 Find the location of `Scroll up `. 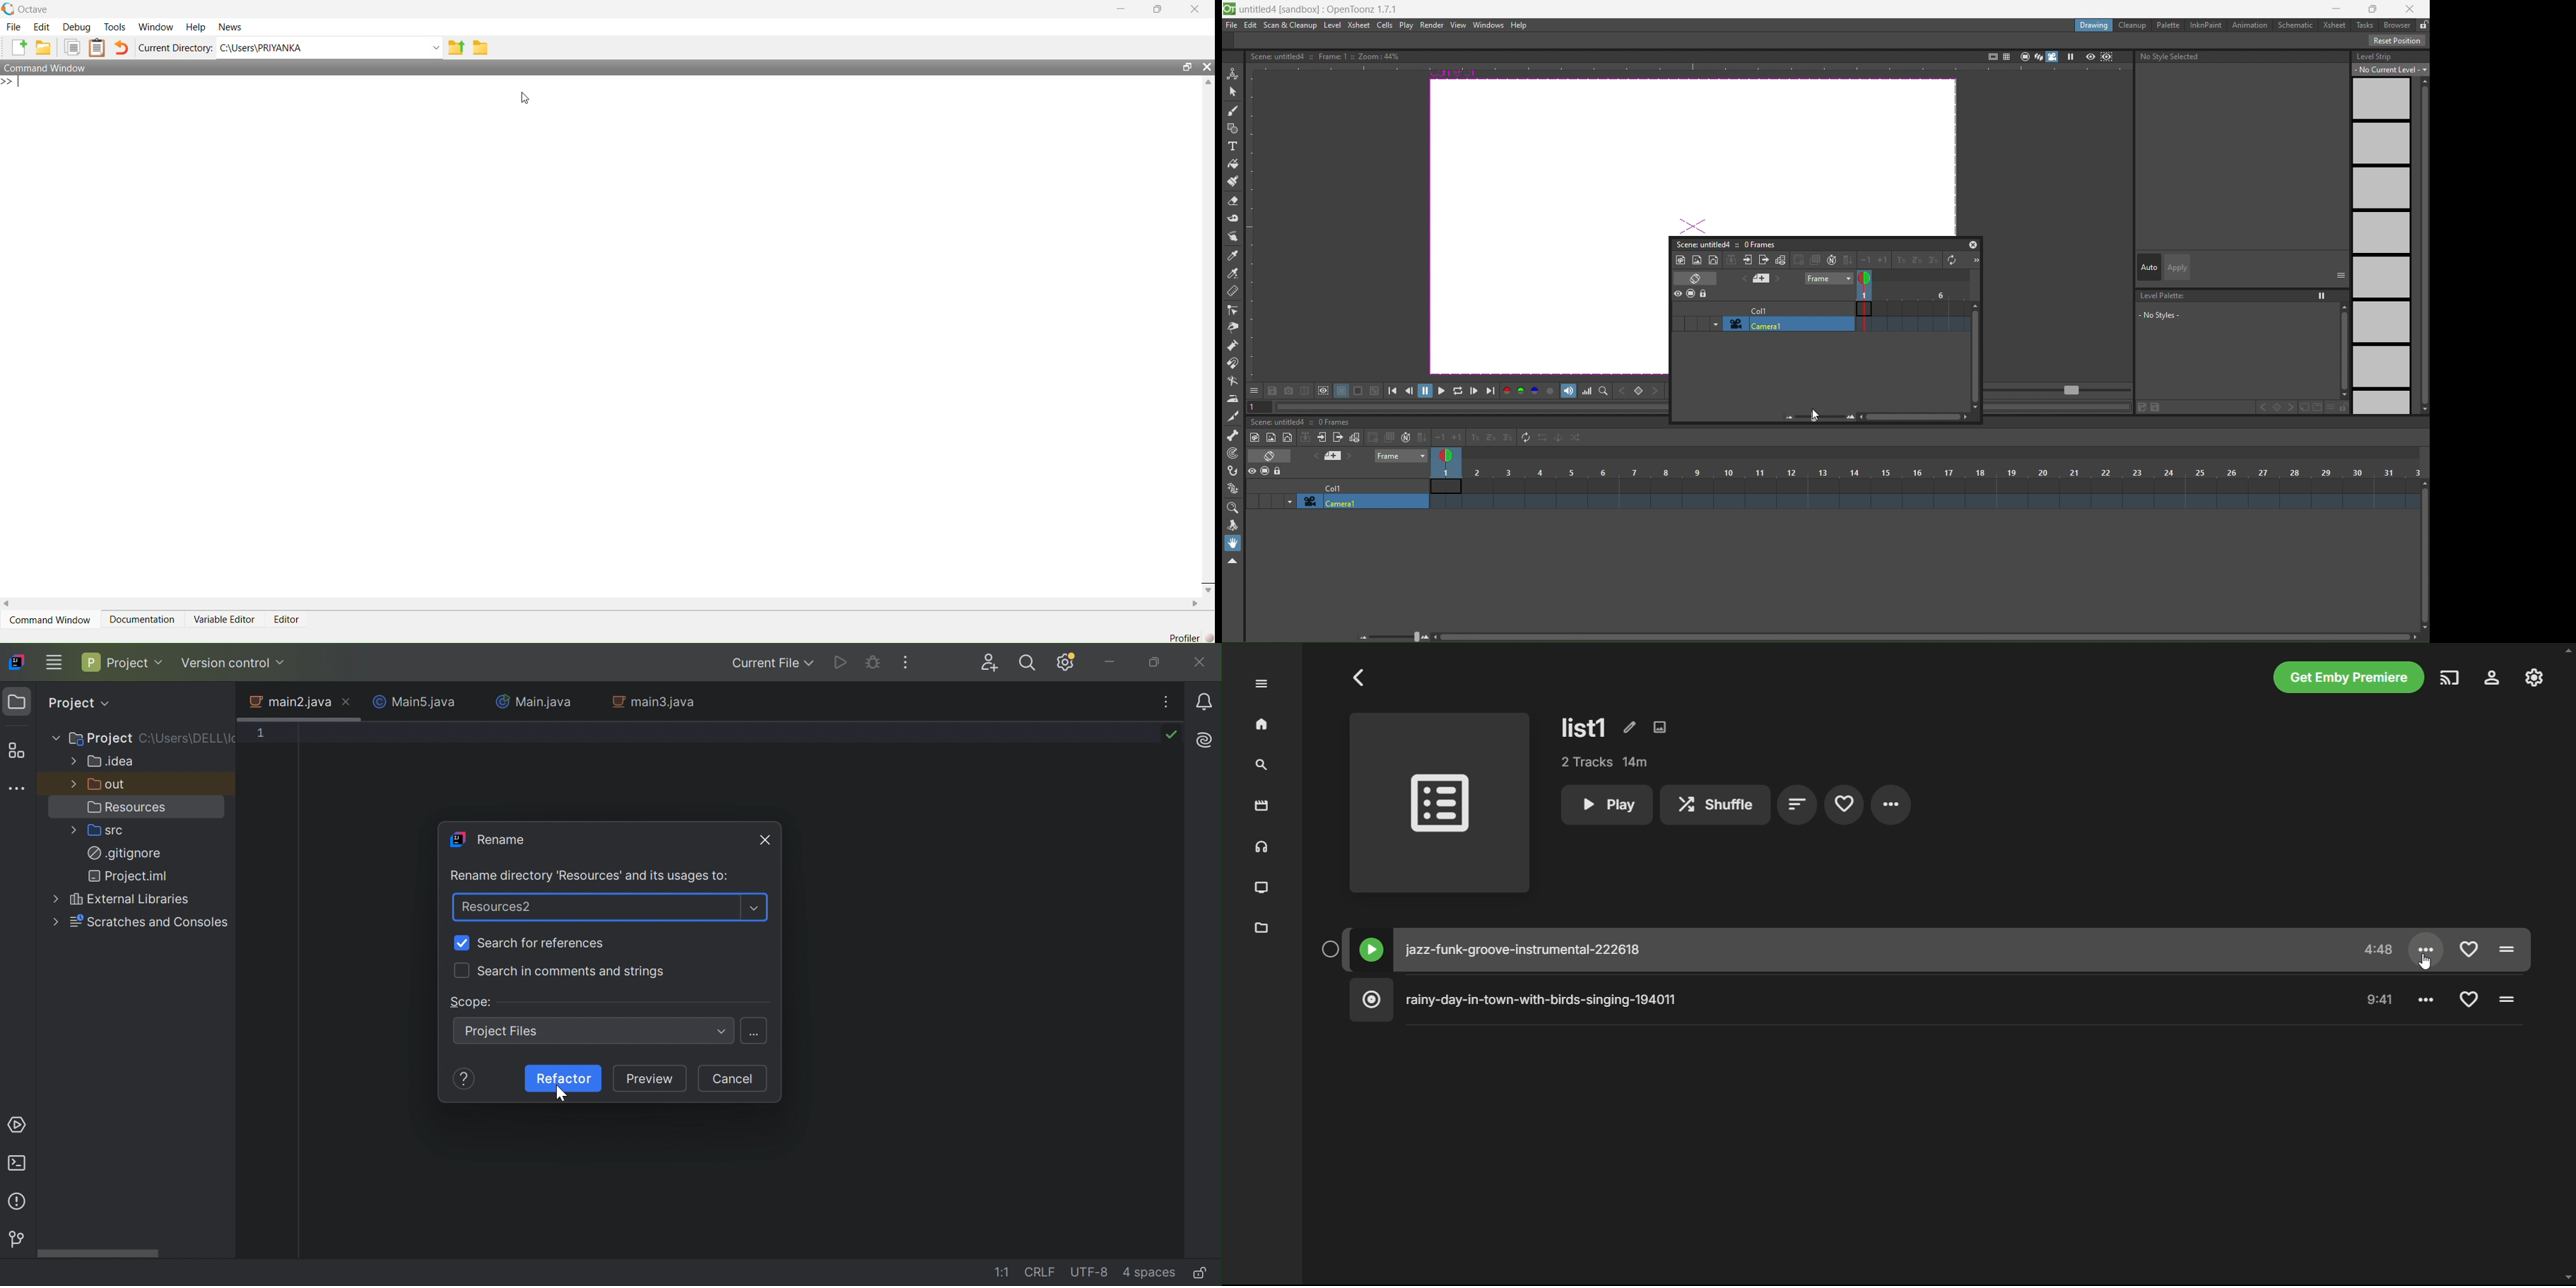

Scroll up  is located at coordinates (1208, 84).